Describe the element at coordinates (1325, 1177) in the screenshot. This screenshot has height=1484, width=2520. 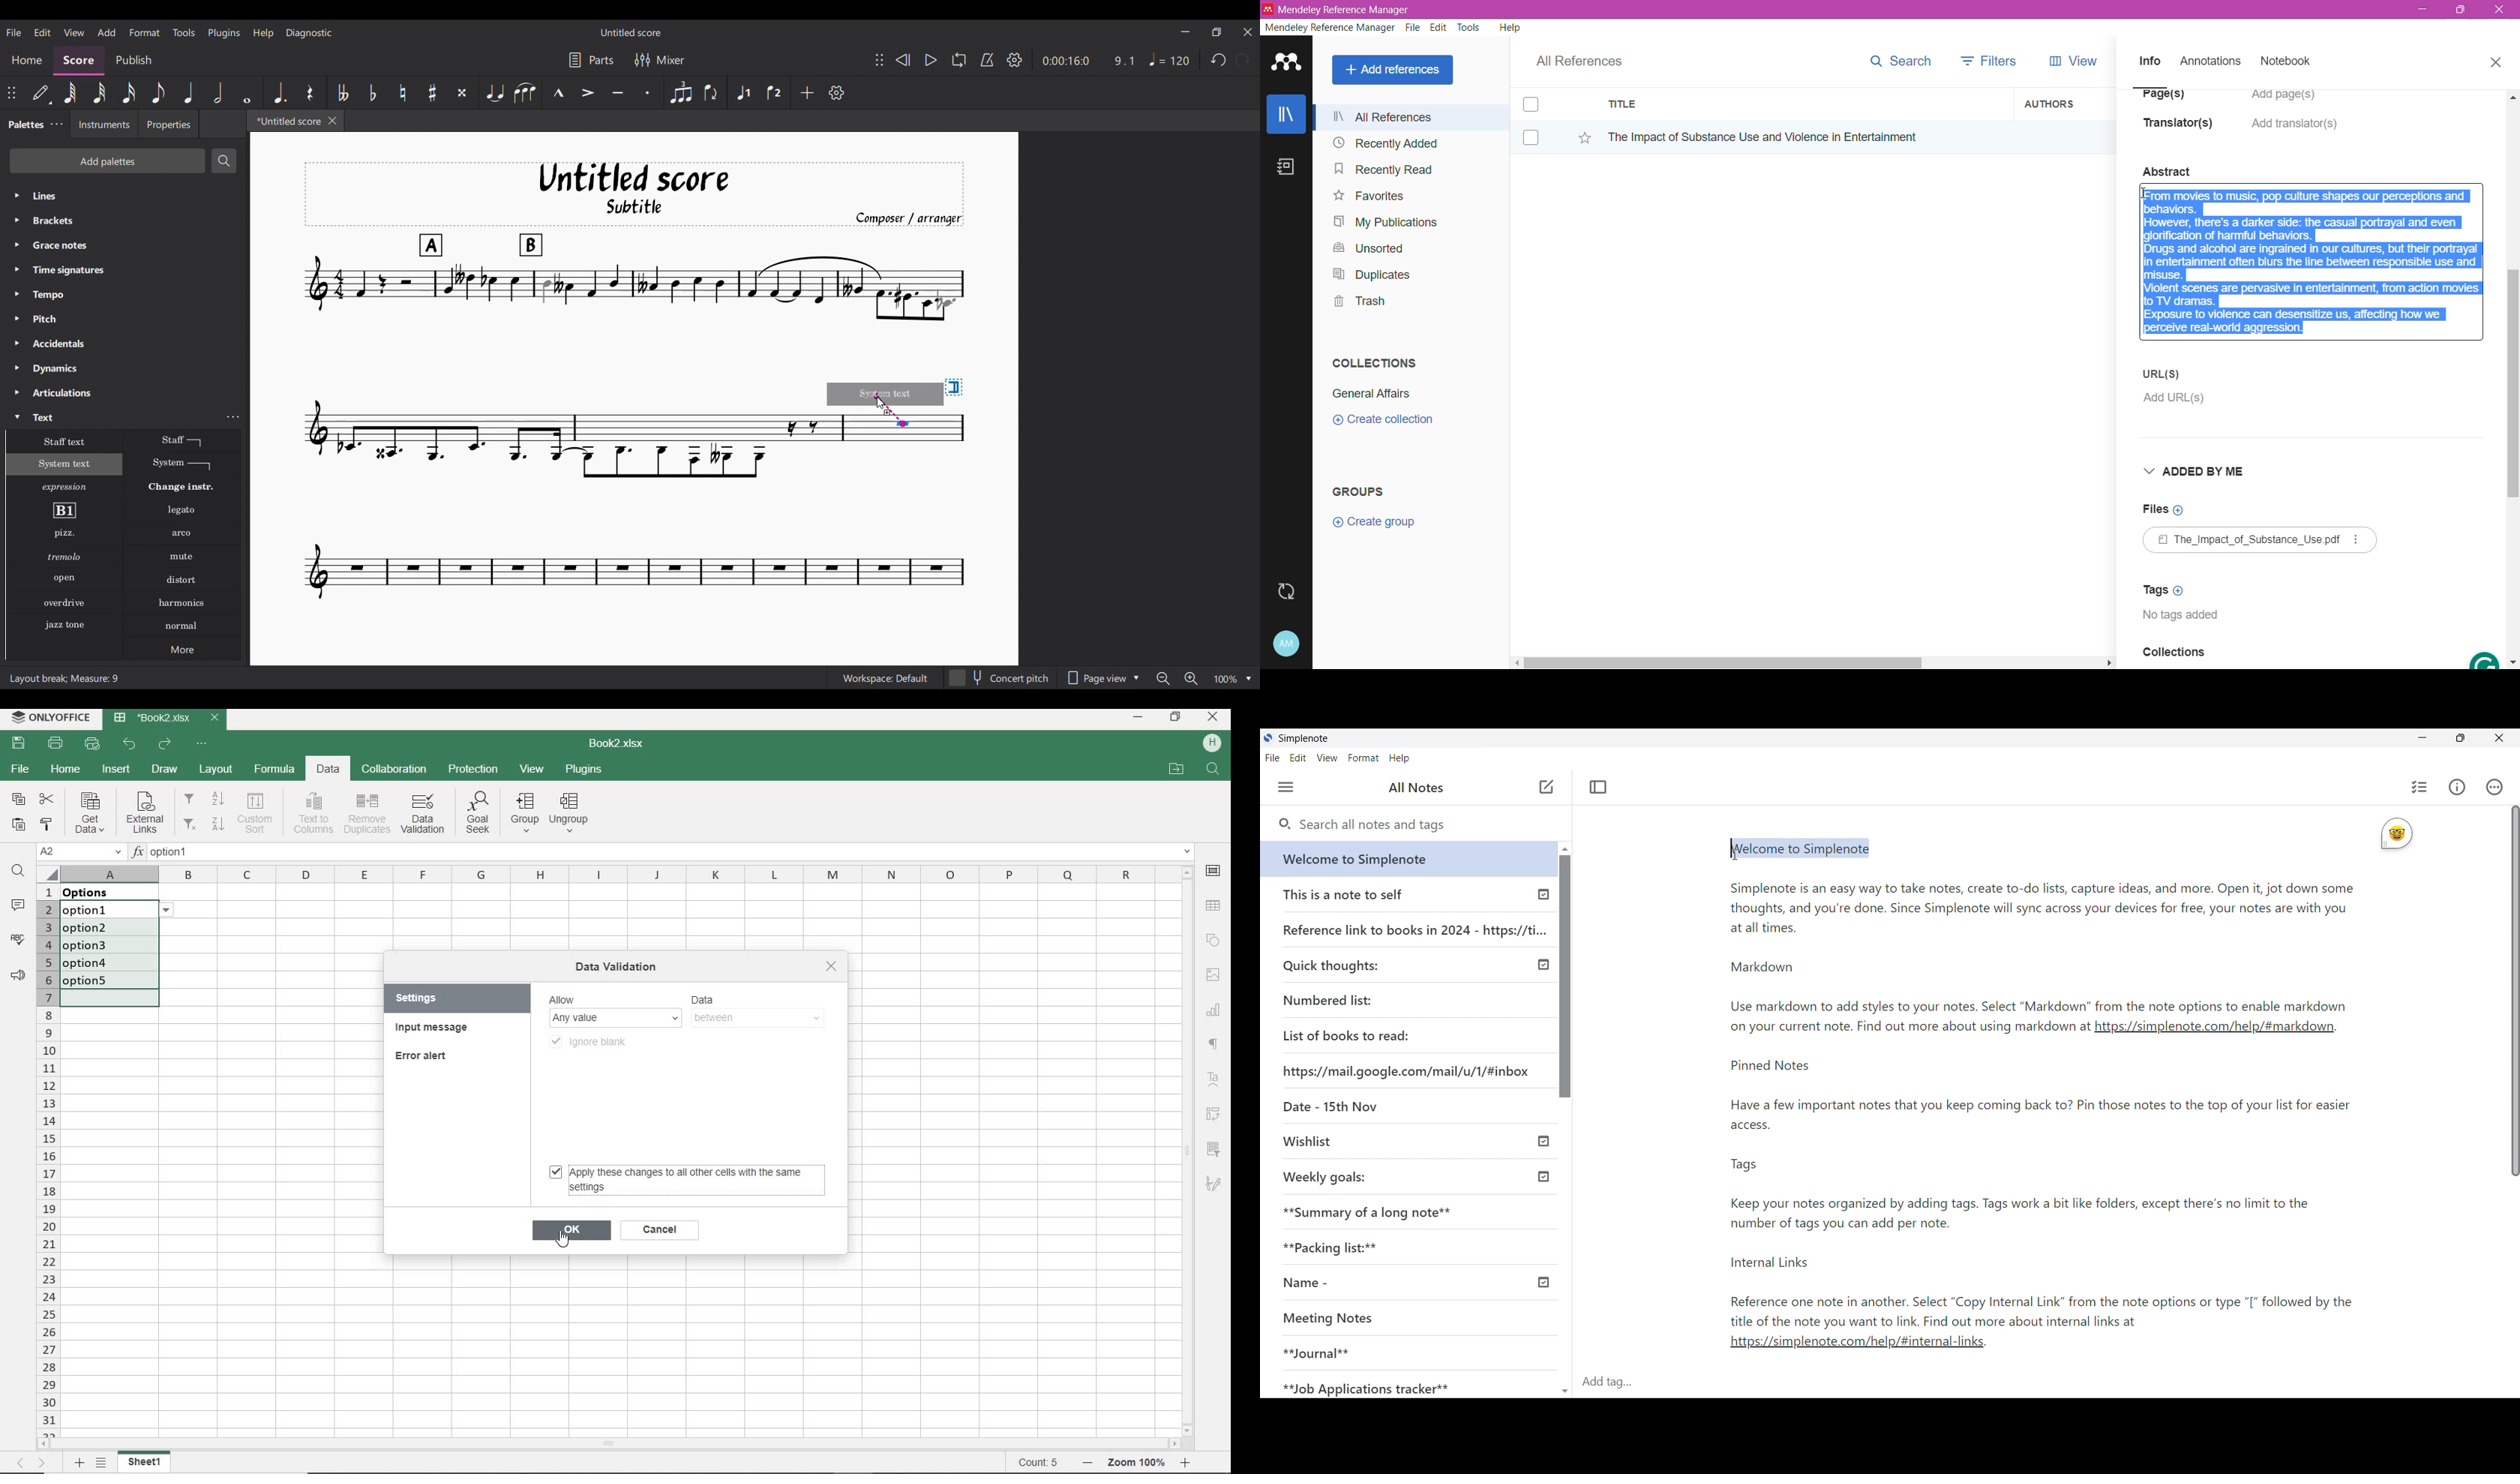
I see `Weekly goals` at that location.